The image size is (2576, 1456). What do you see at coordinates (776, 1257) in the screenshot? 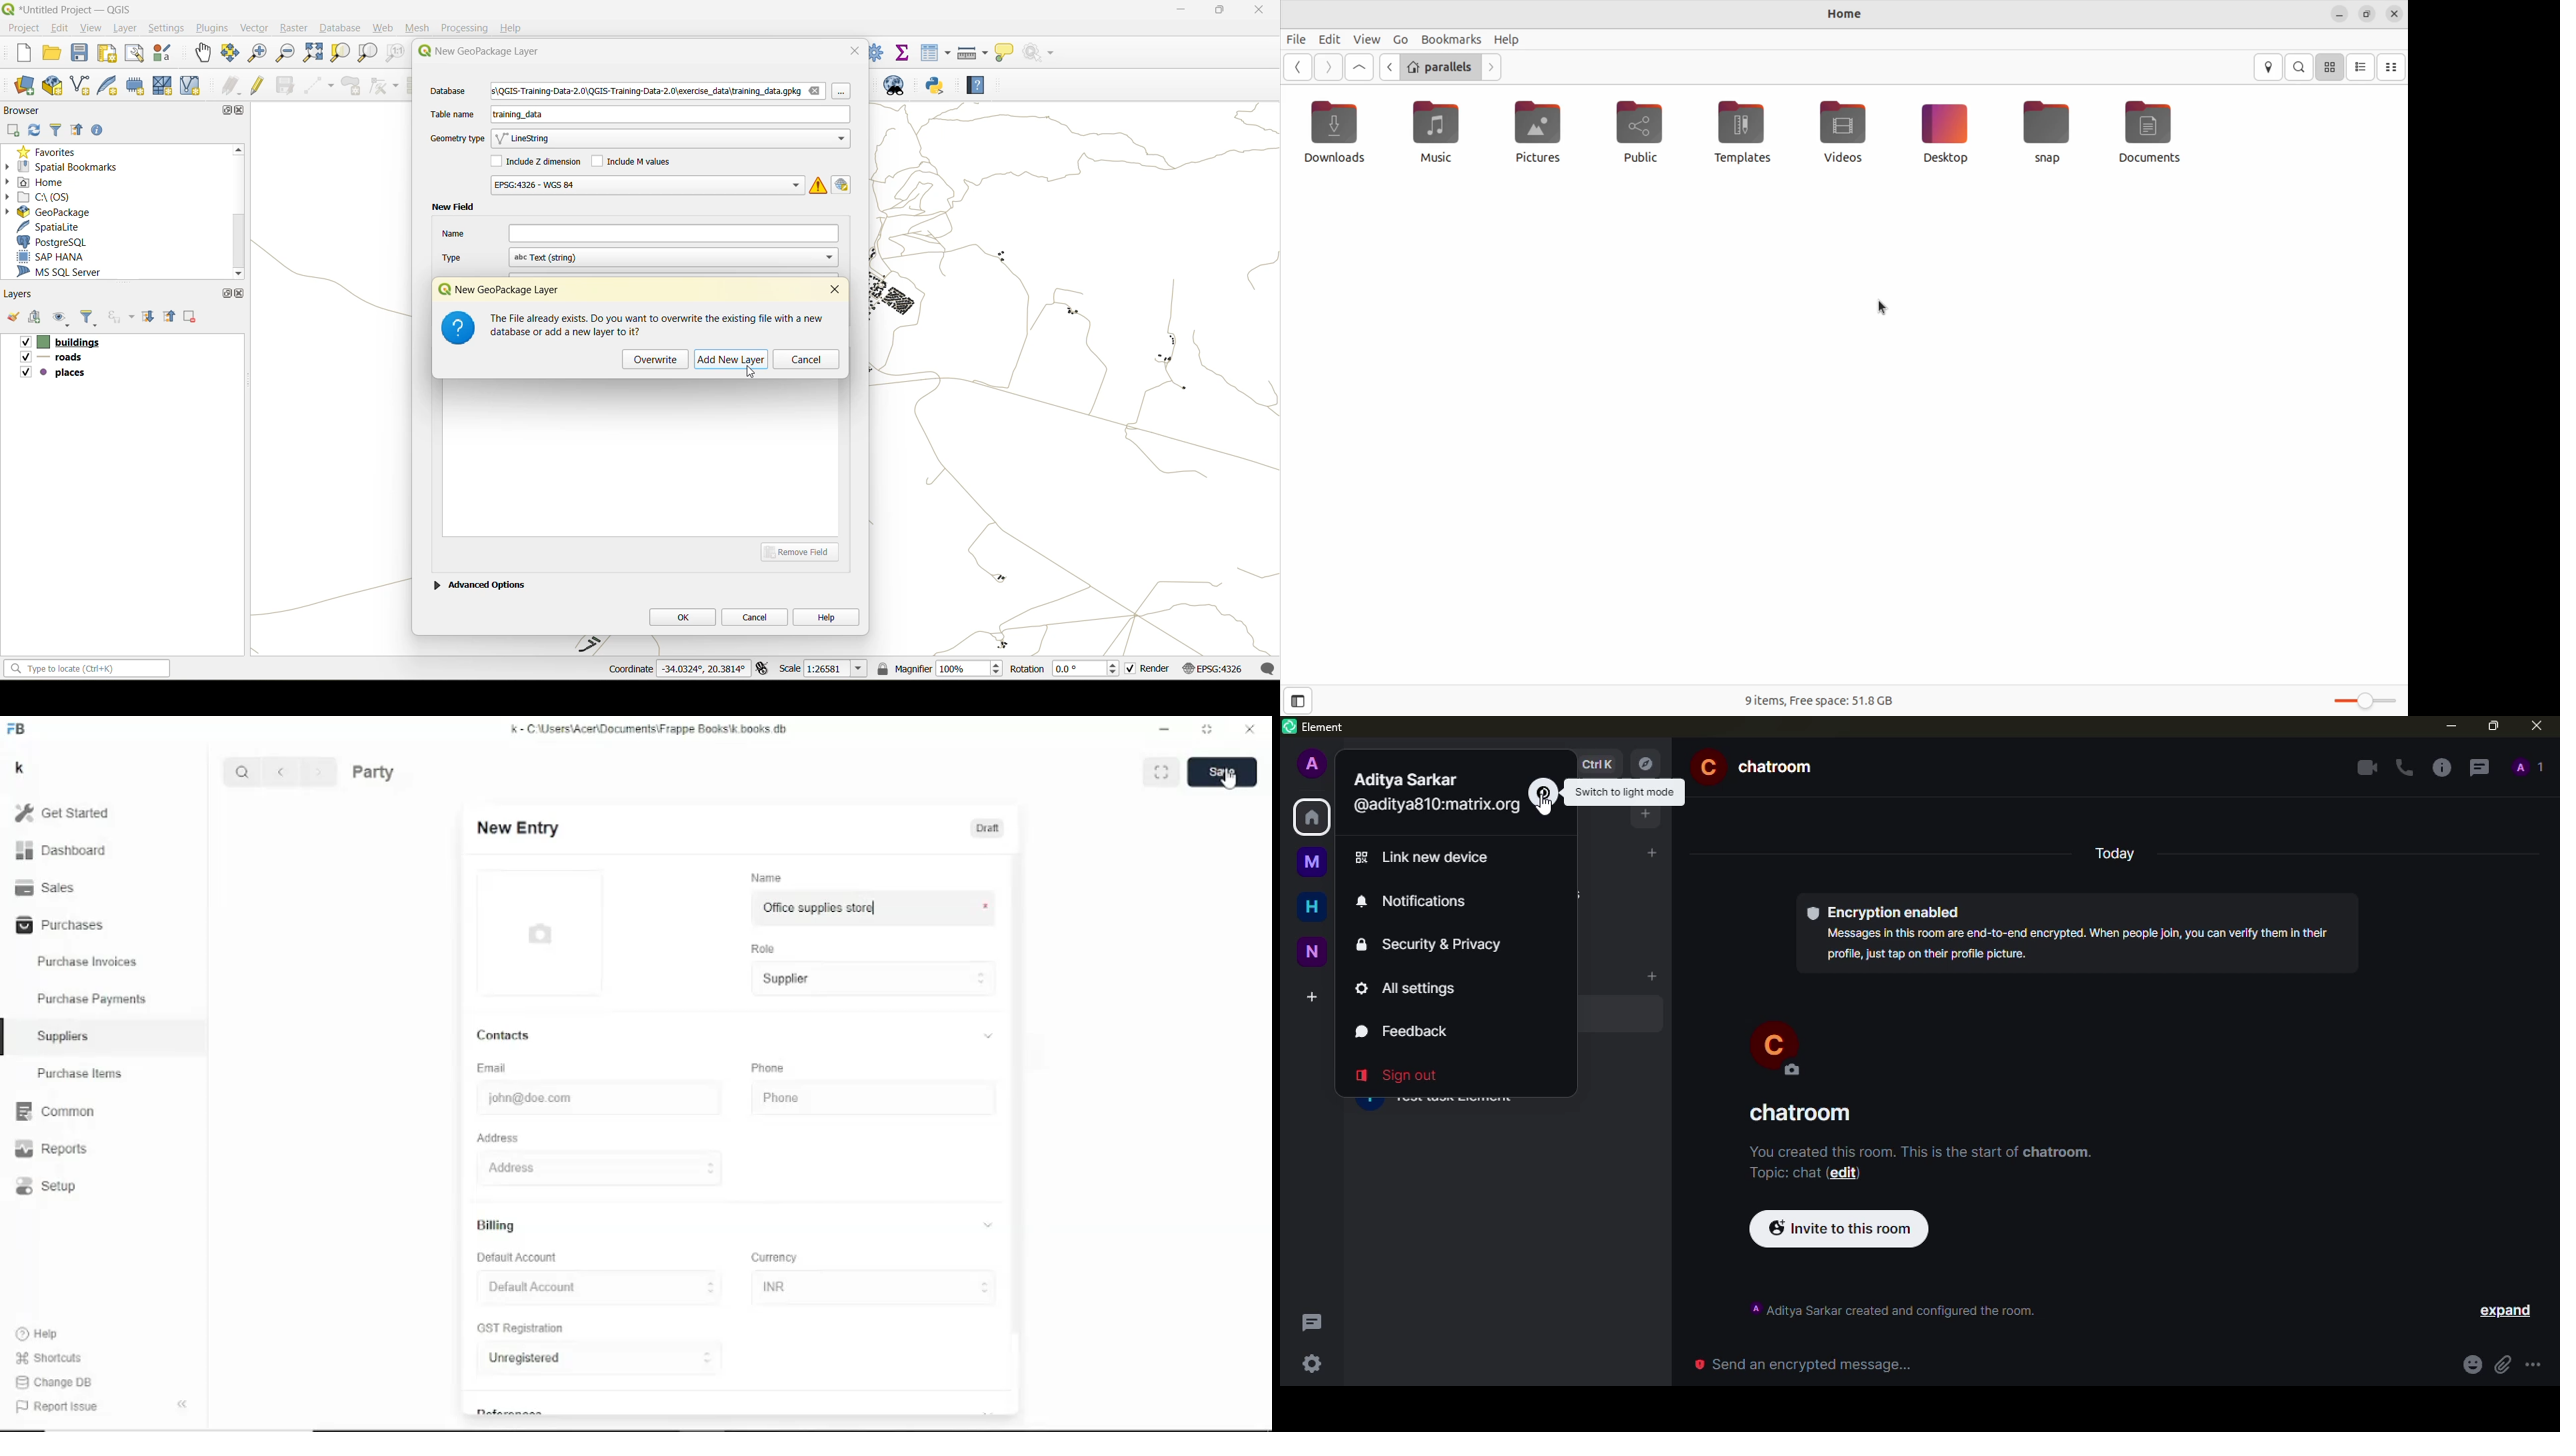
I see `Currency` at bounding box center [776, 1257].